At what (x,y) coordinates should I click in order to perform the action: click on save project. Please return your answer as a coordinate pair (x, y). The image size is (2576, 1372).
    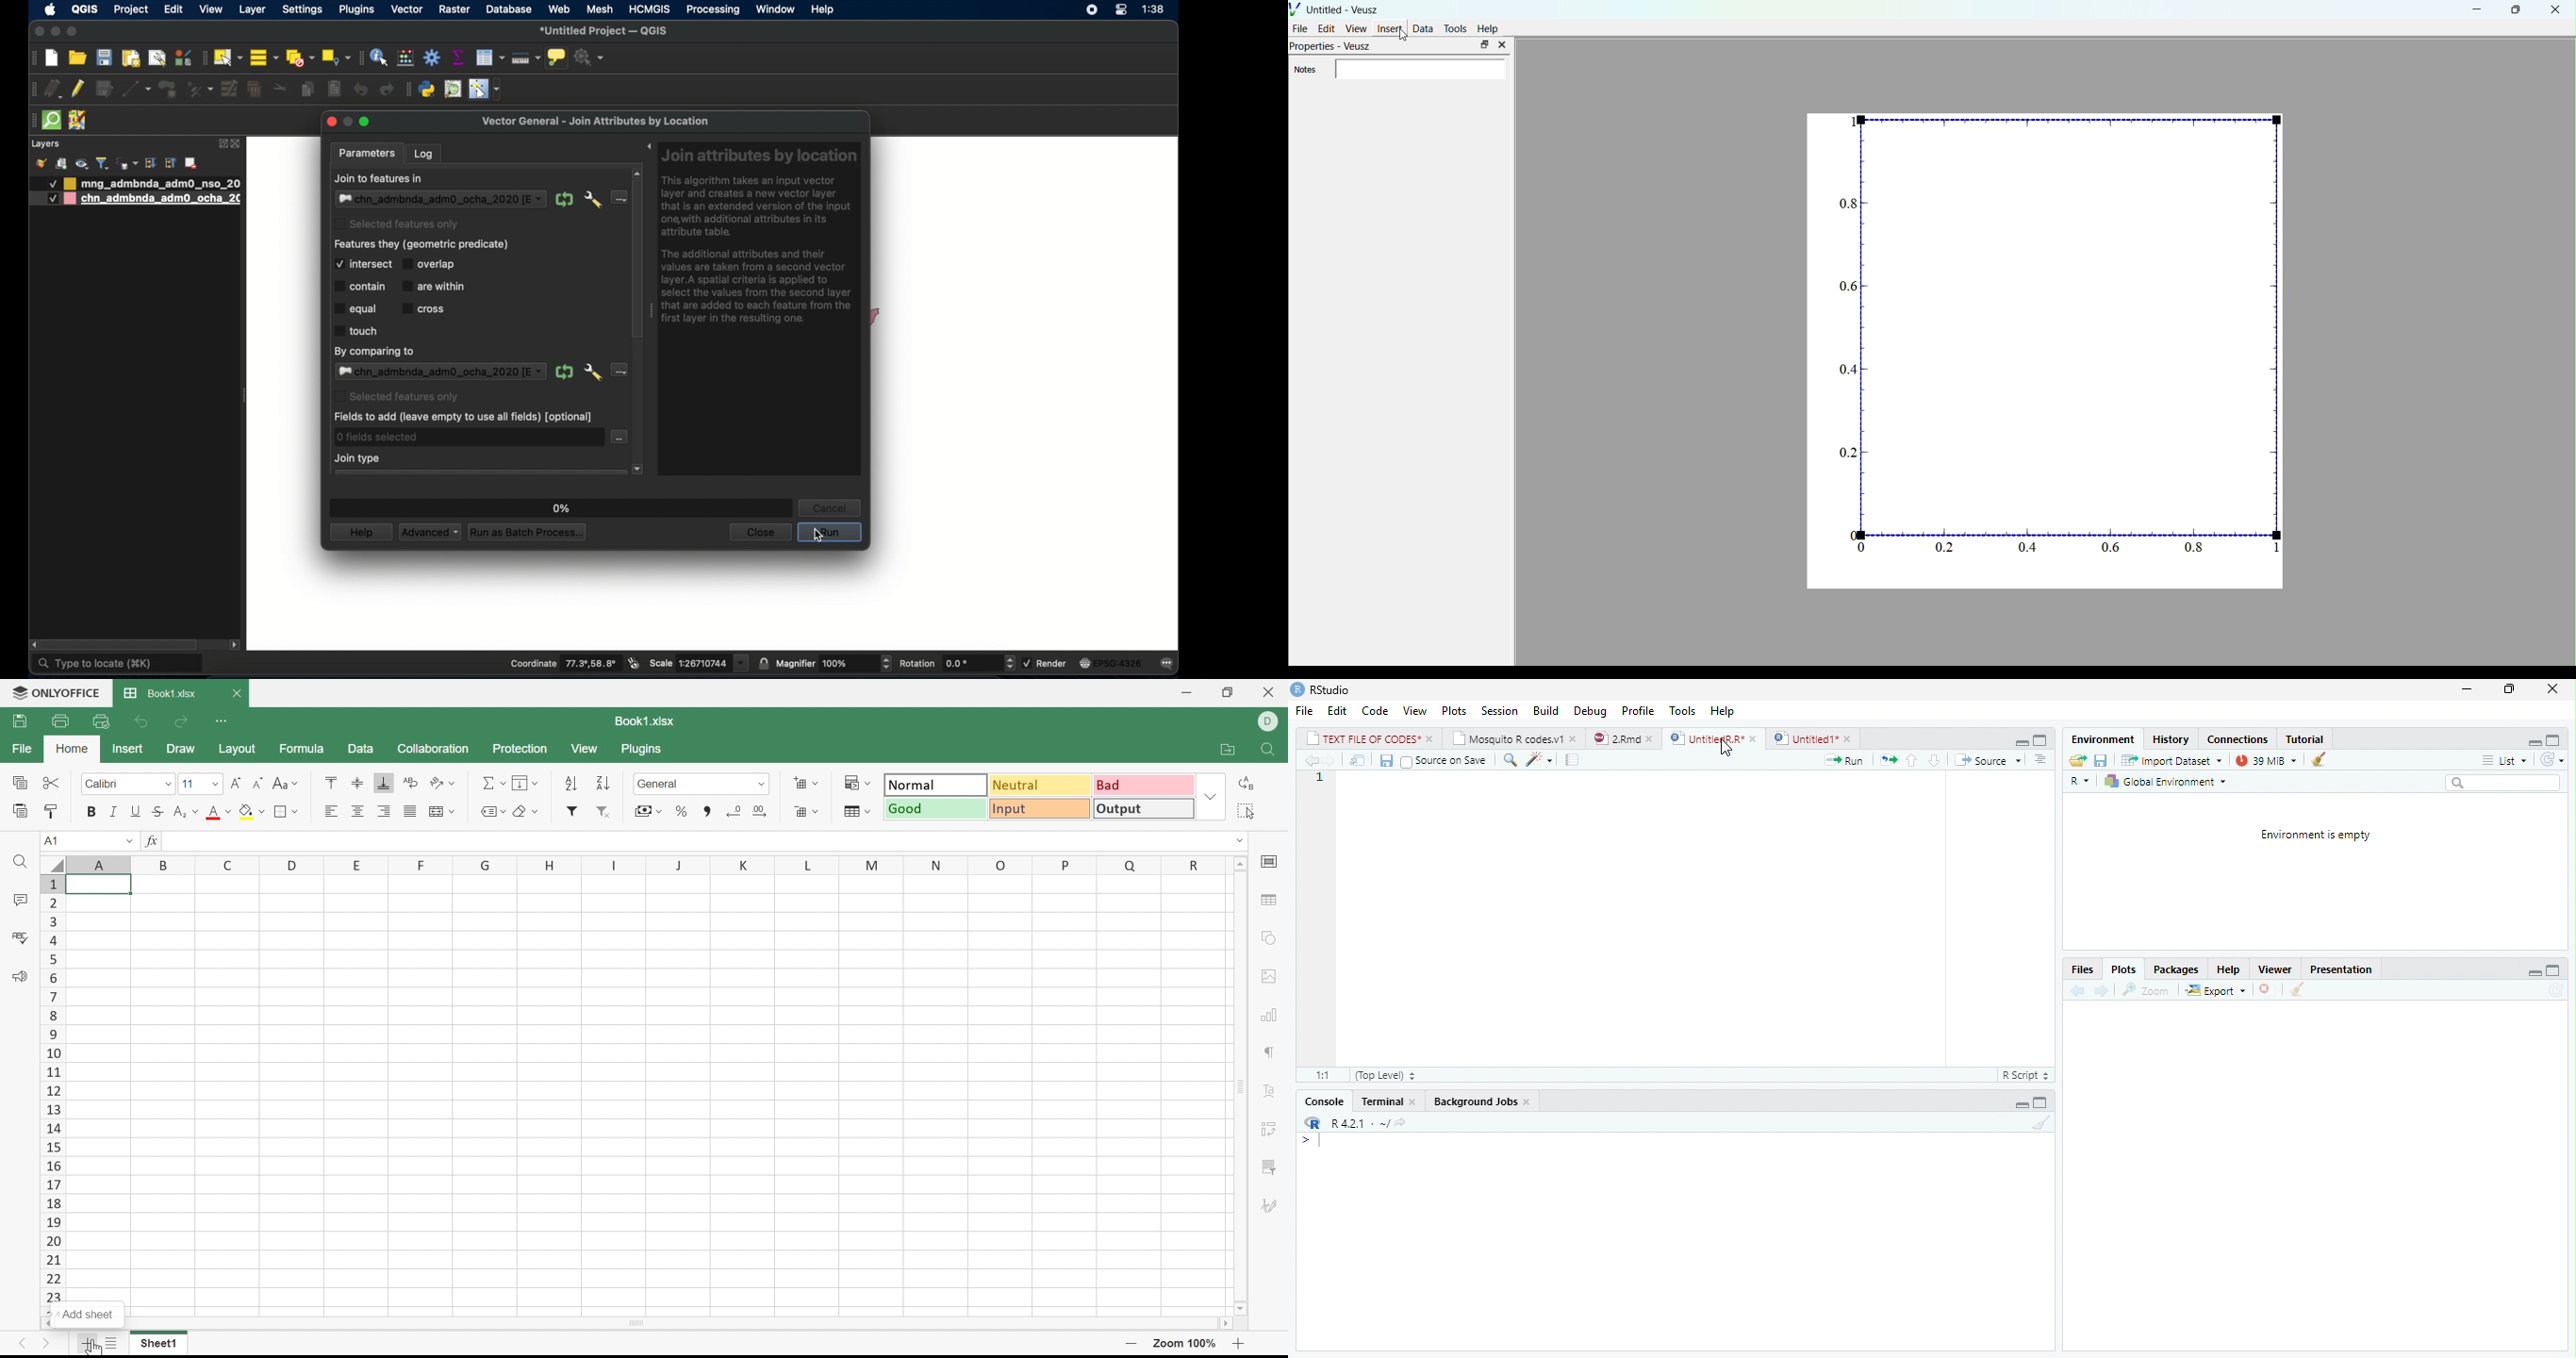
    Looking at the image, I should click on (105, 57).